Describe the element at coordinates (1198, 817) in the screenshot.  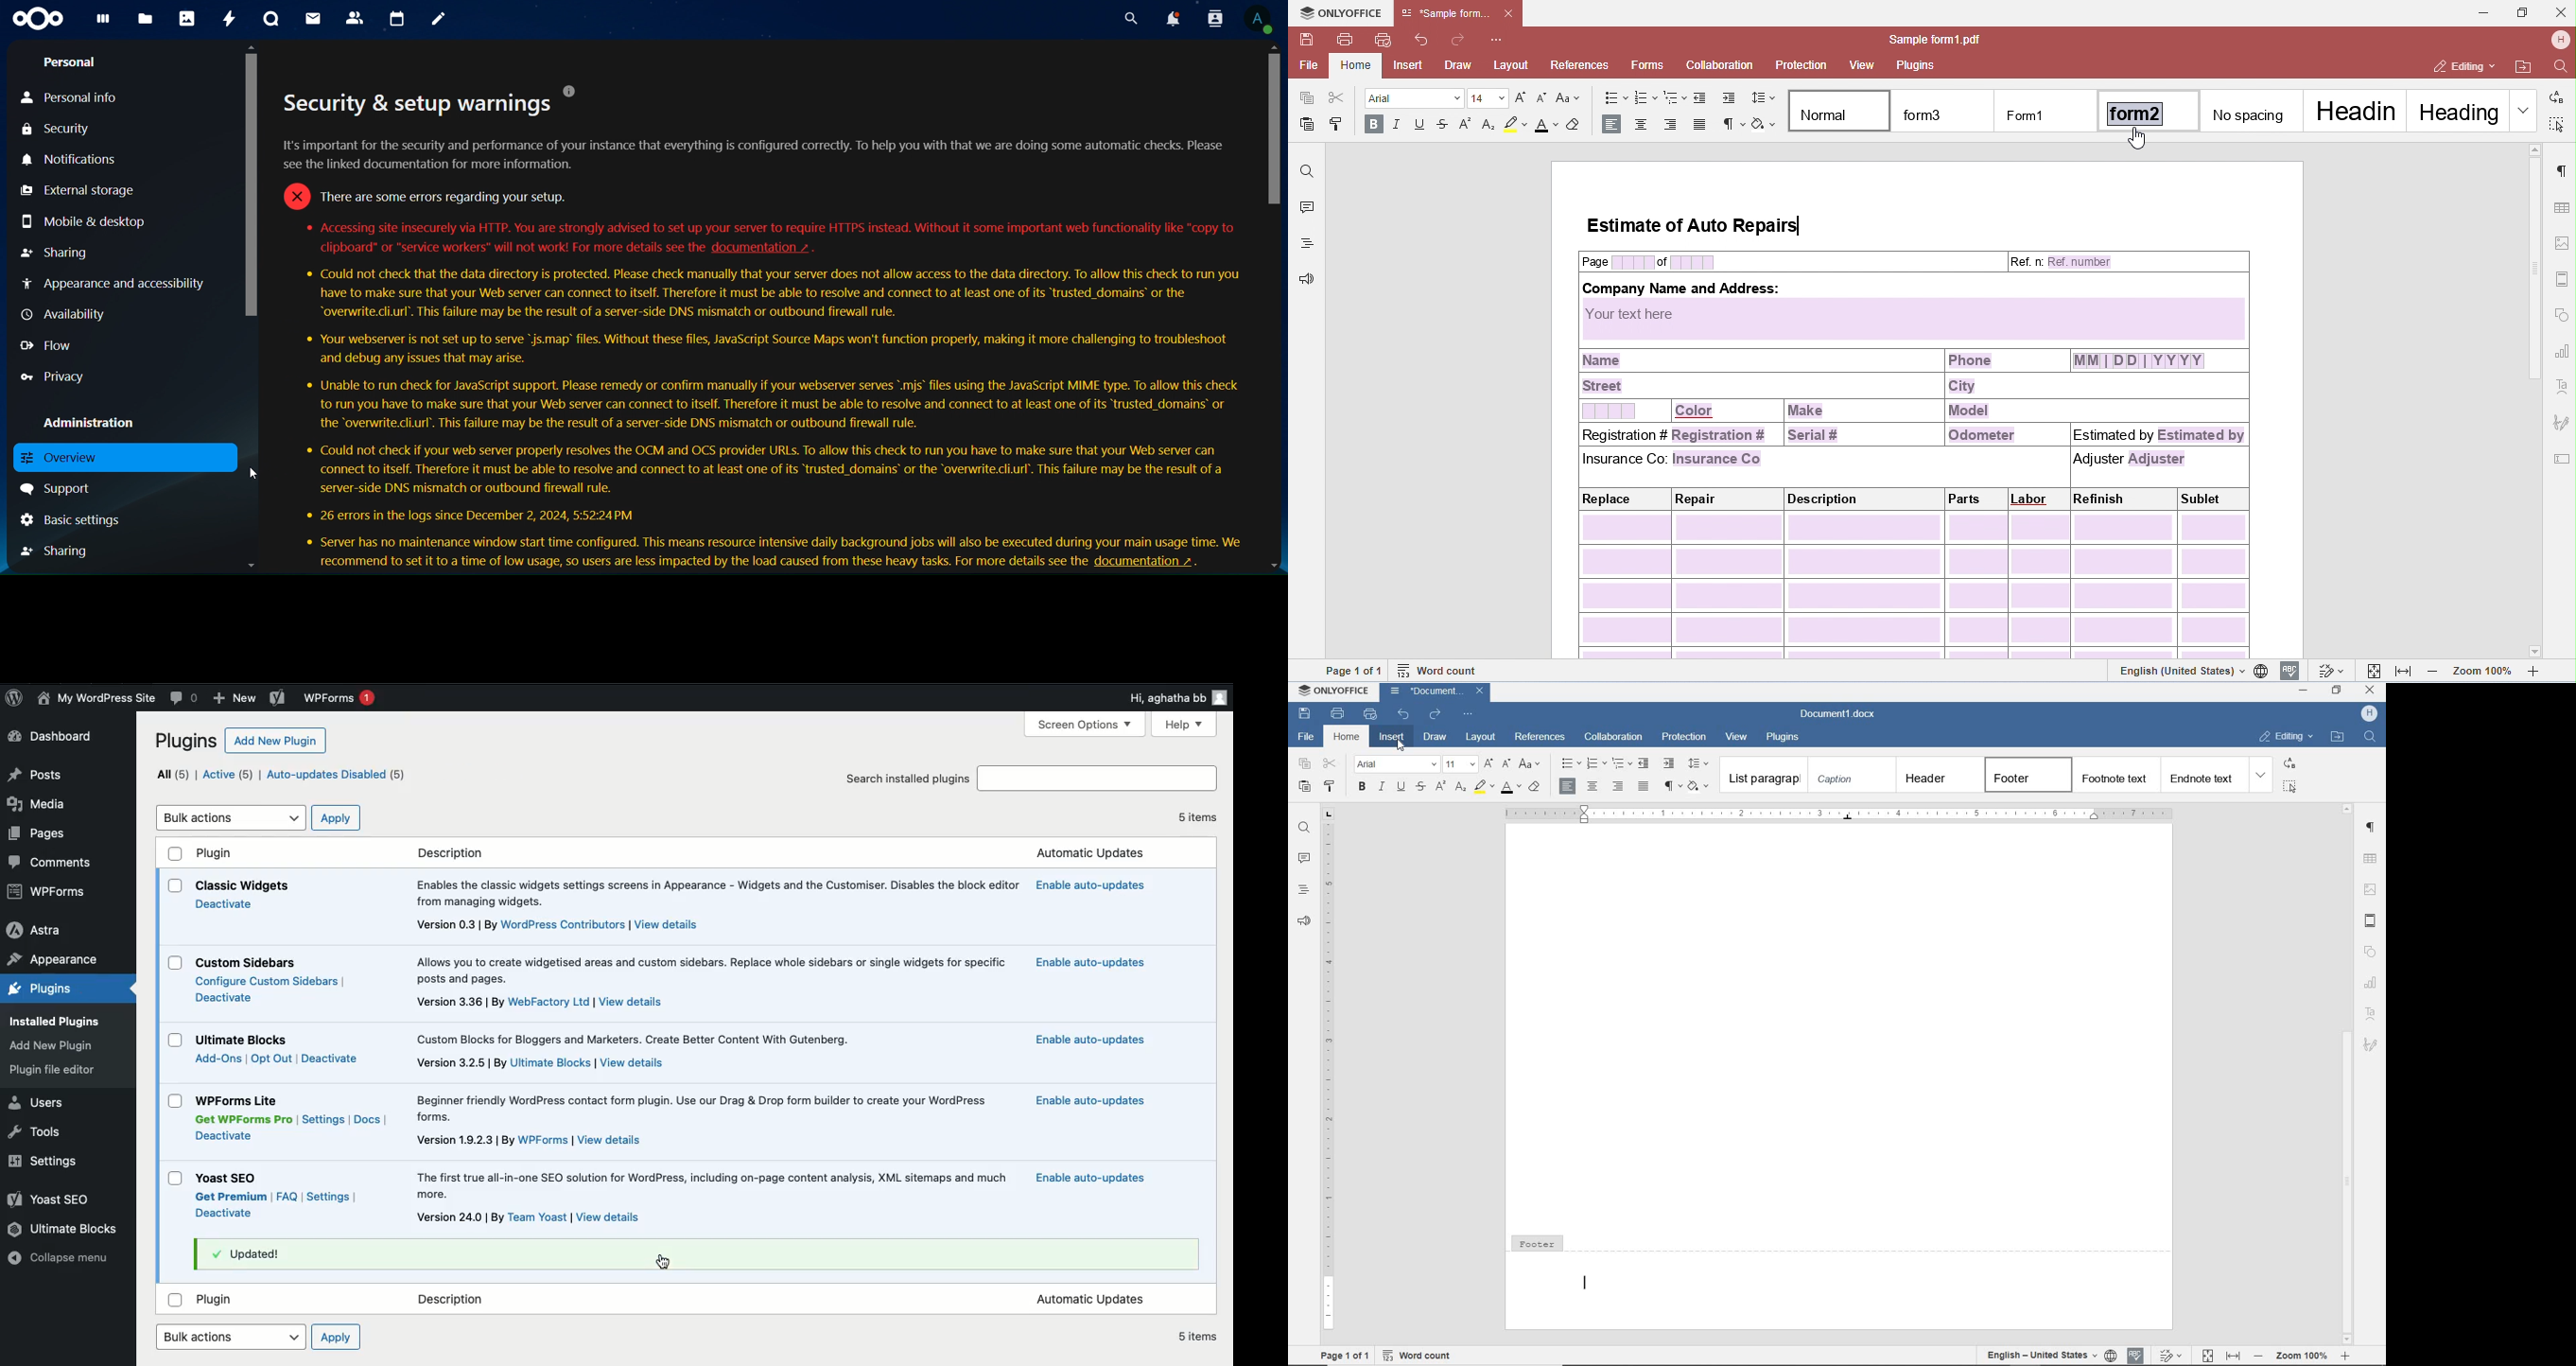
I see `5 items` at that location.